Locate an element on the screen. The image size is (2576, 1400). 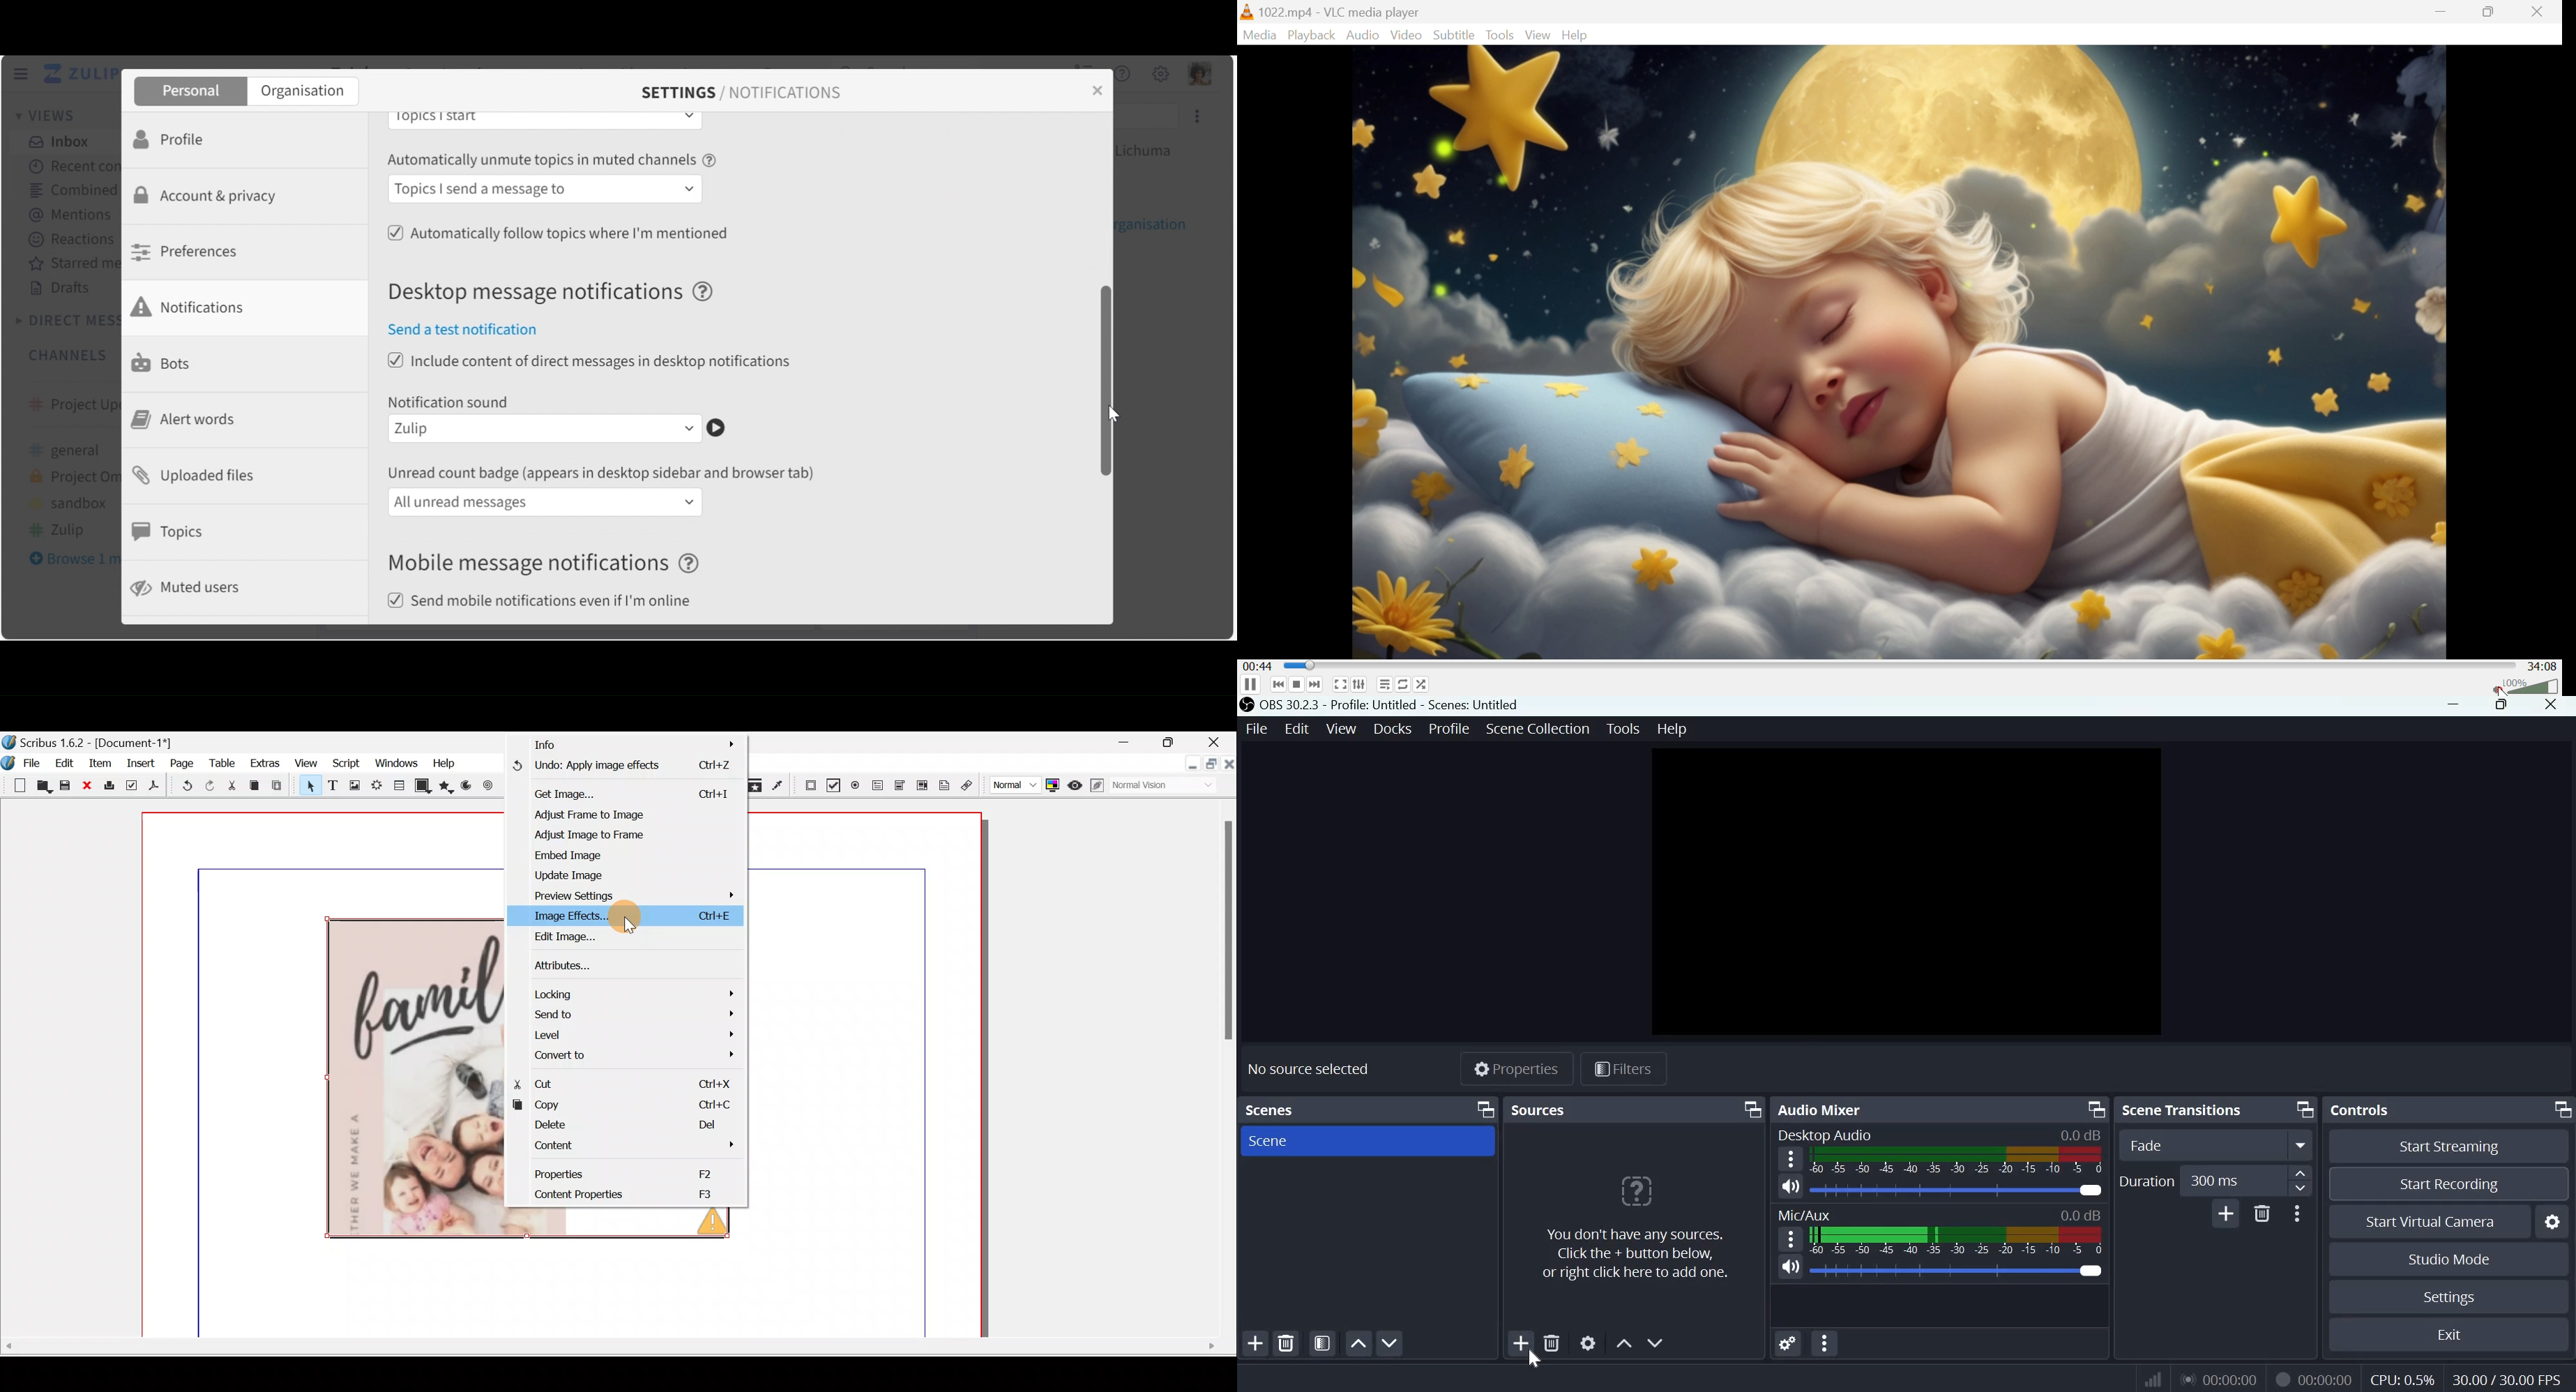
Audio Mixer Menu is located at coordinates (1826, 1344).